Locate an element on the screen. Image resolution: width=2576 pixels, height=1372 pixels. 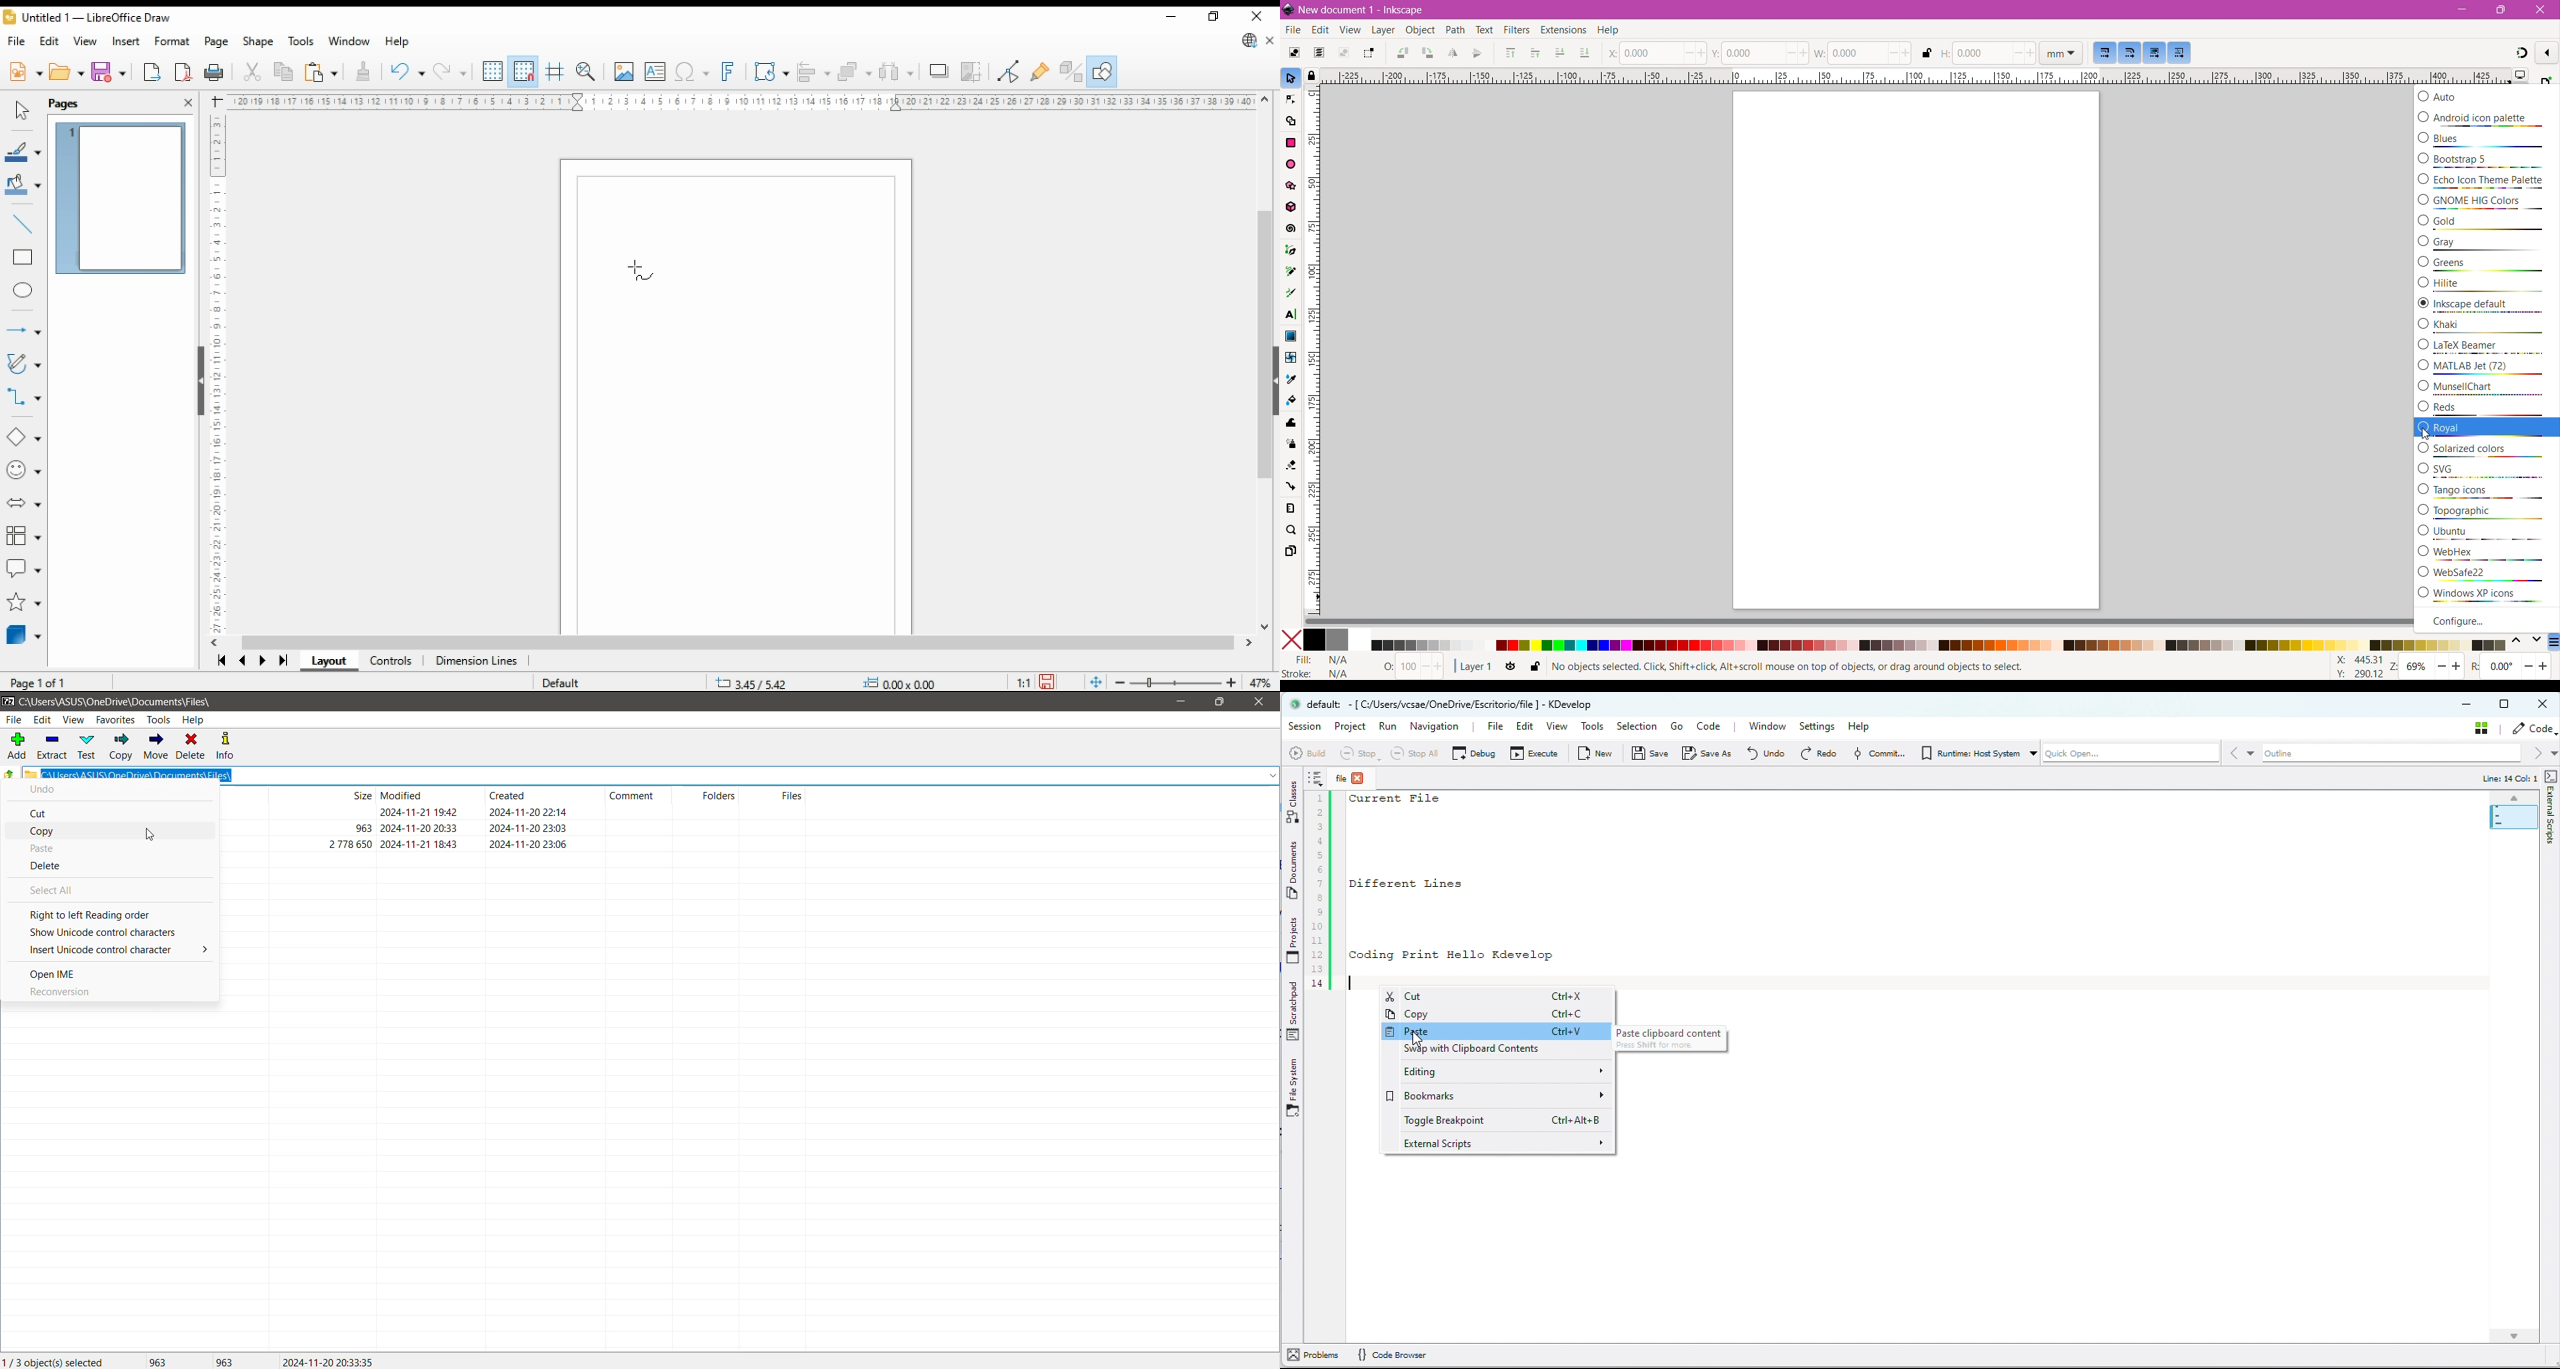
modified date & time is located at coordinates (419, 812).